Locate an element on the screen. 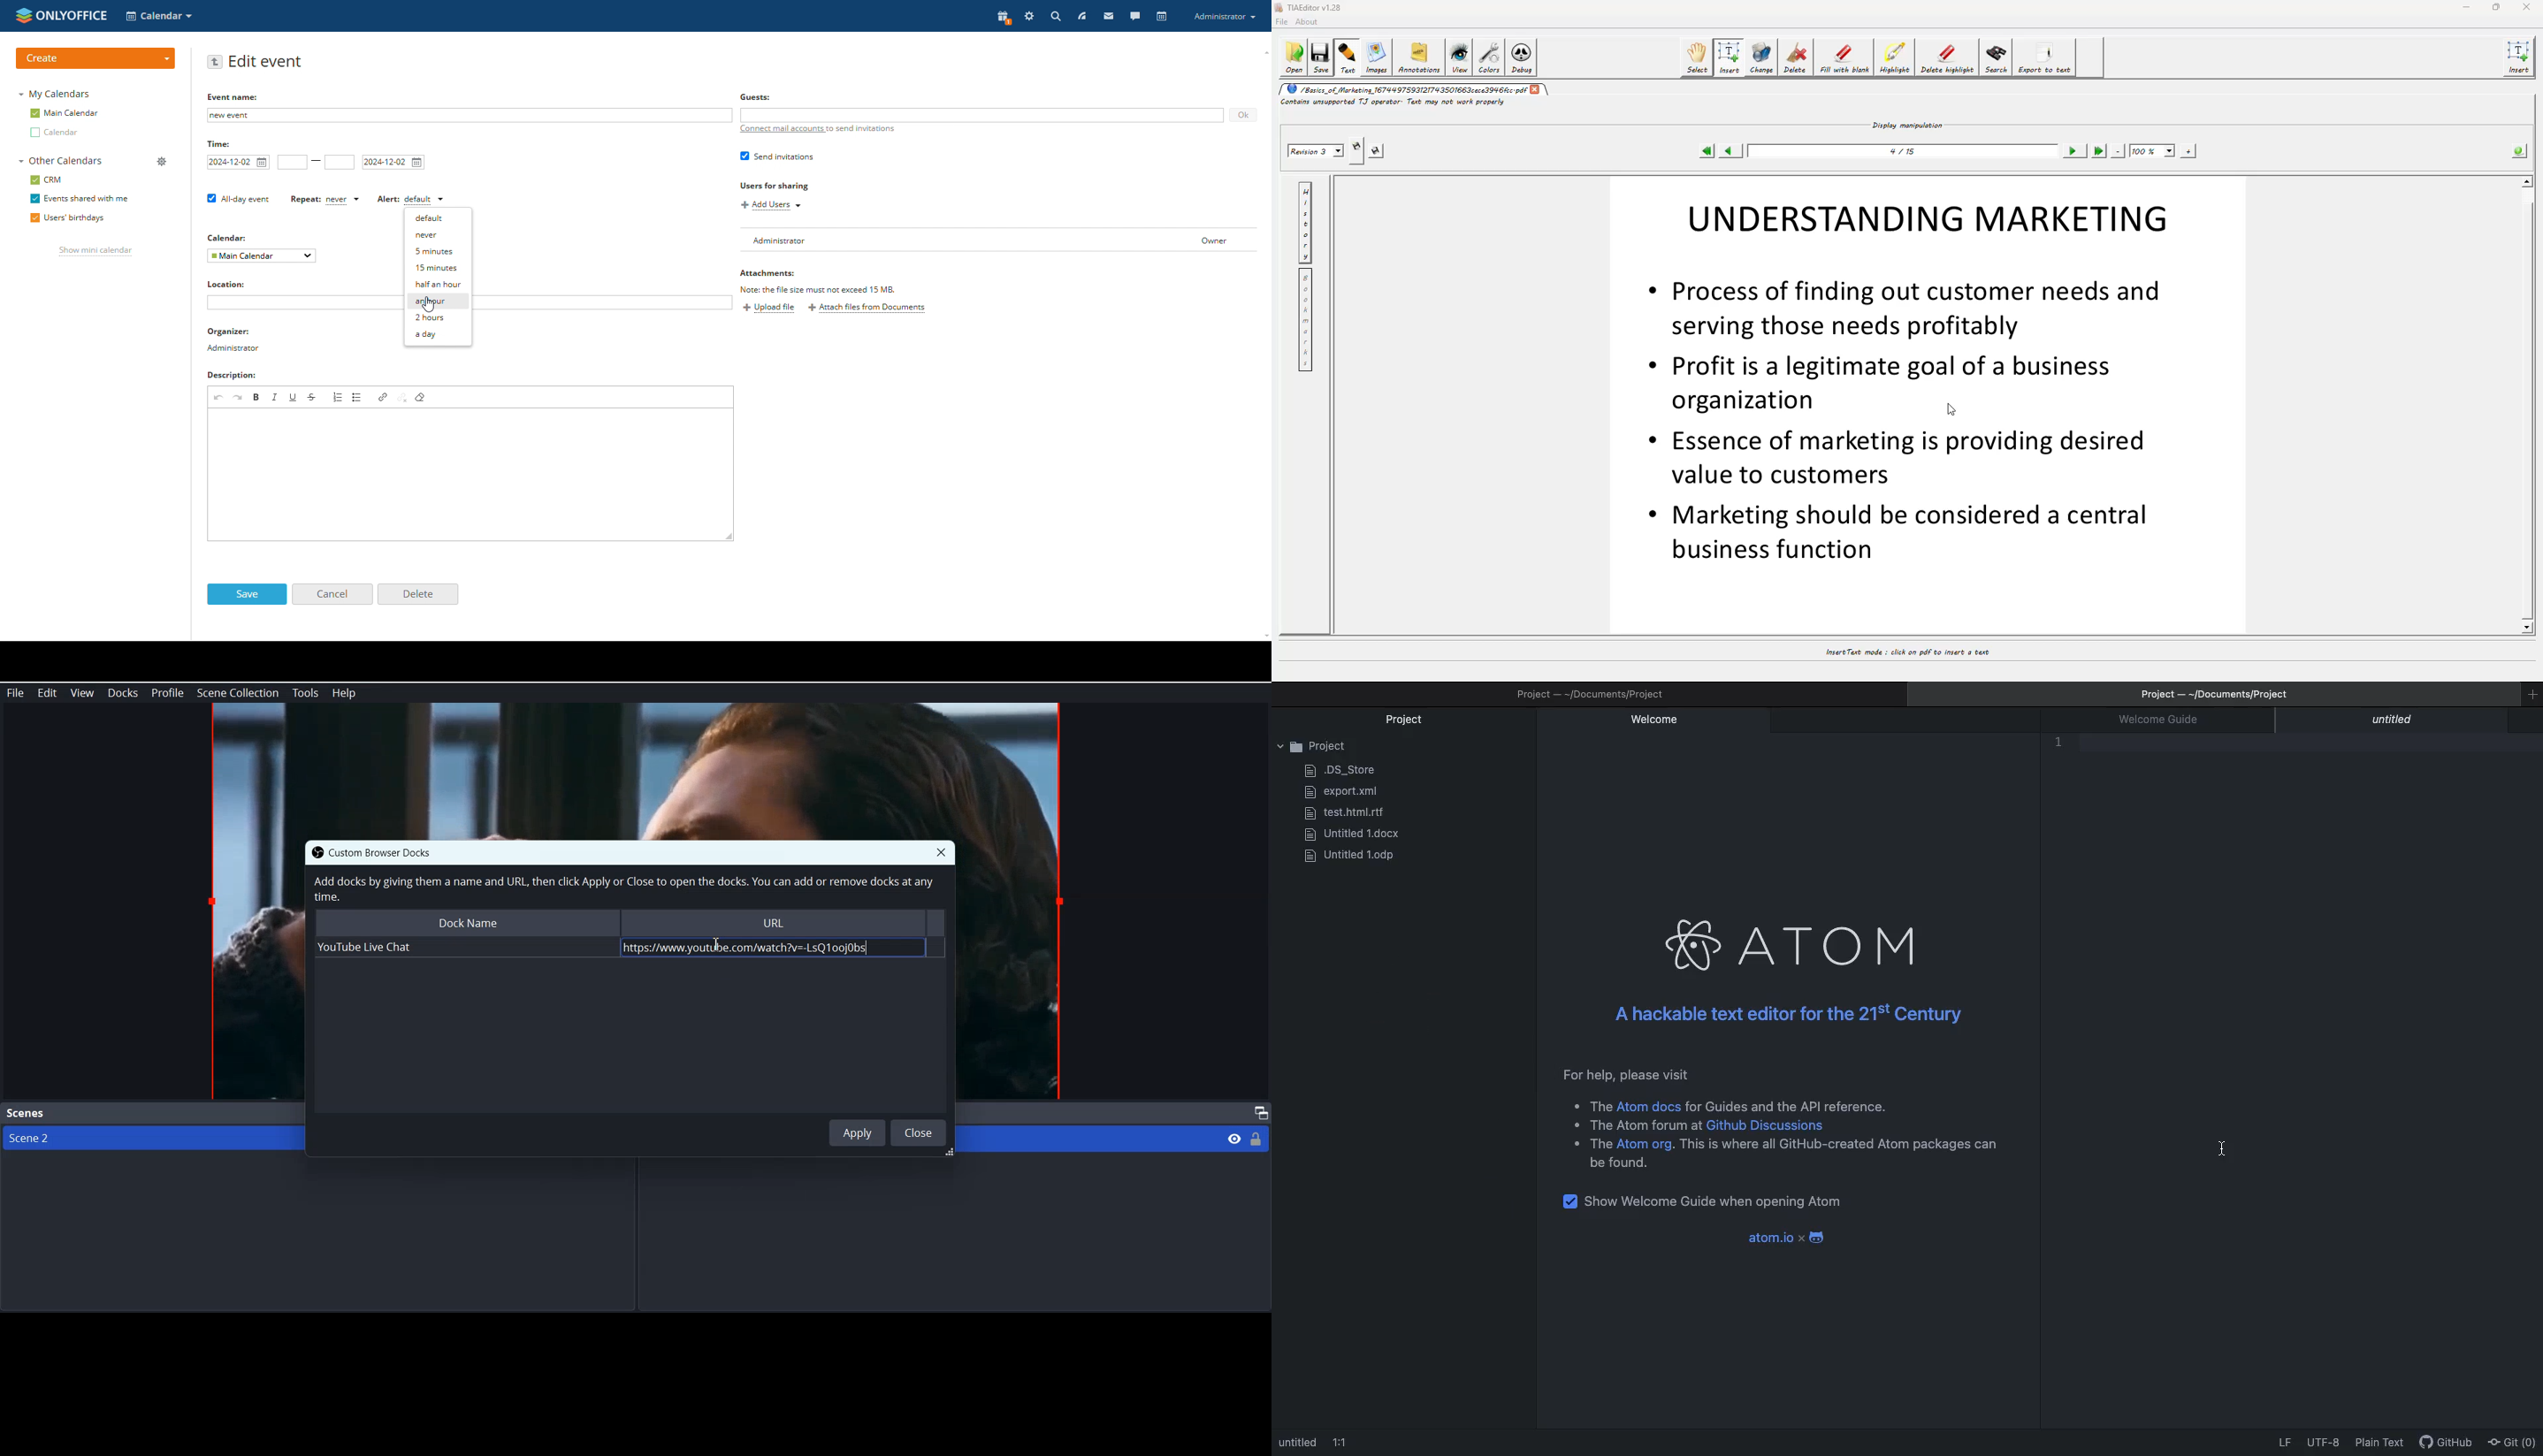  users for sharing is located at coordinates (779, 187).